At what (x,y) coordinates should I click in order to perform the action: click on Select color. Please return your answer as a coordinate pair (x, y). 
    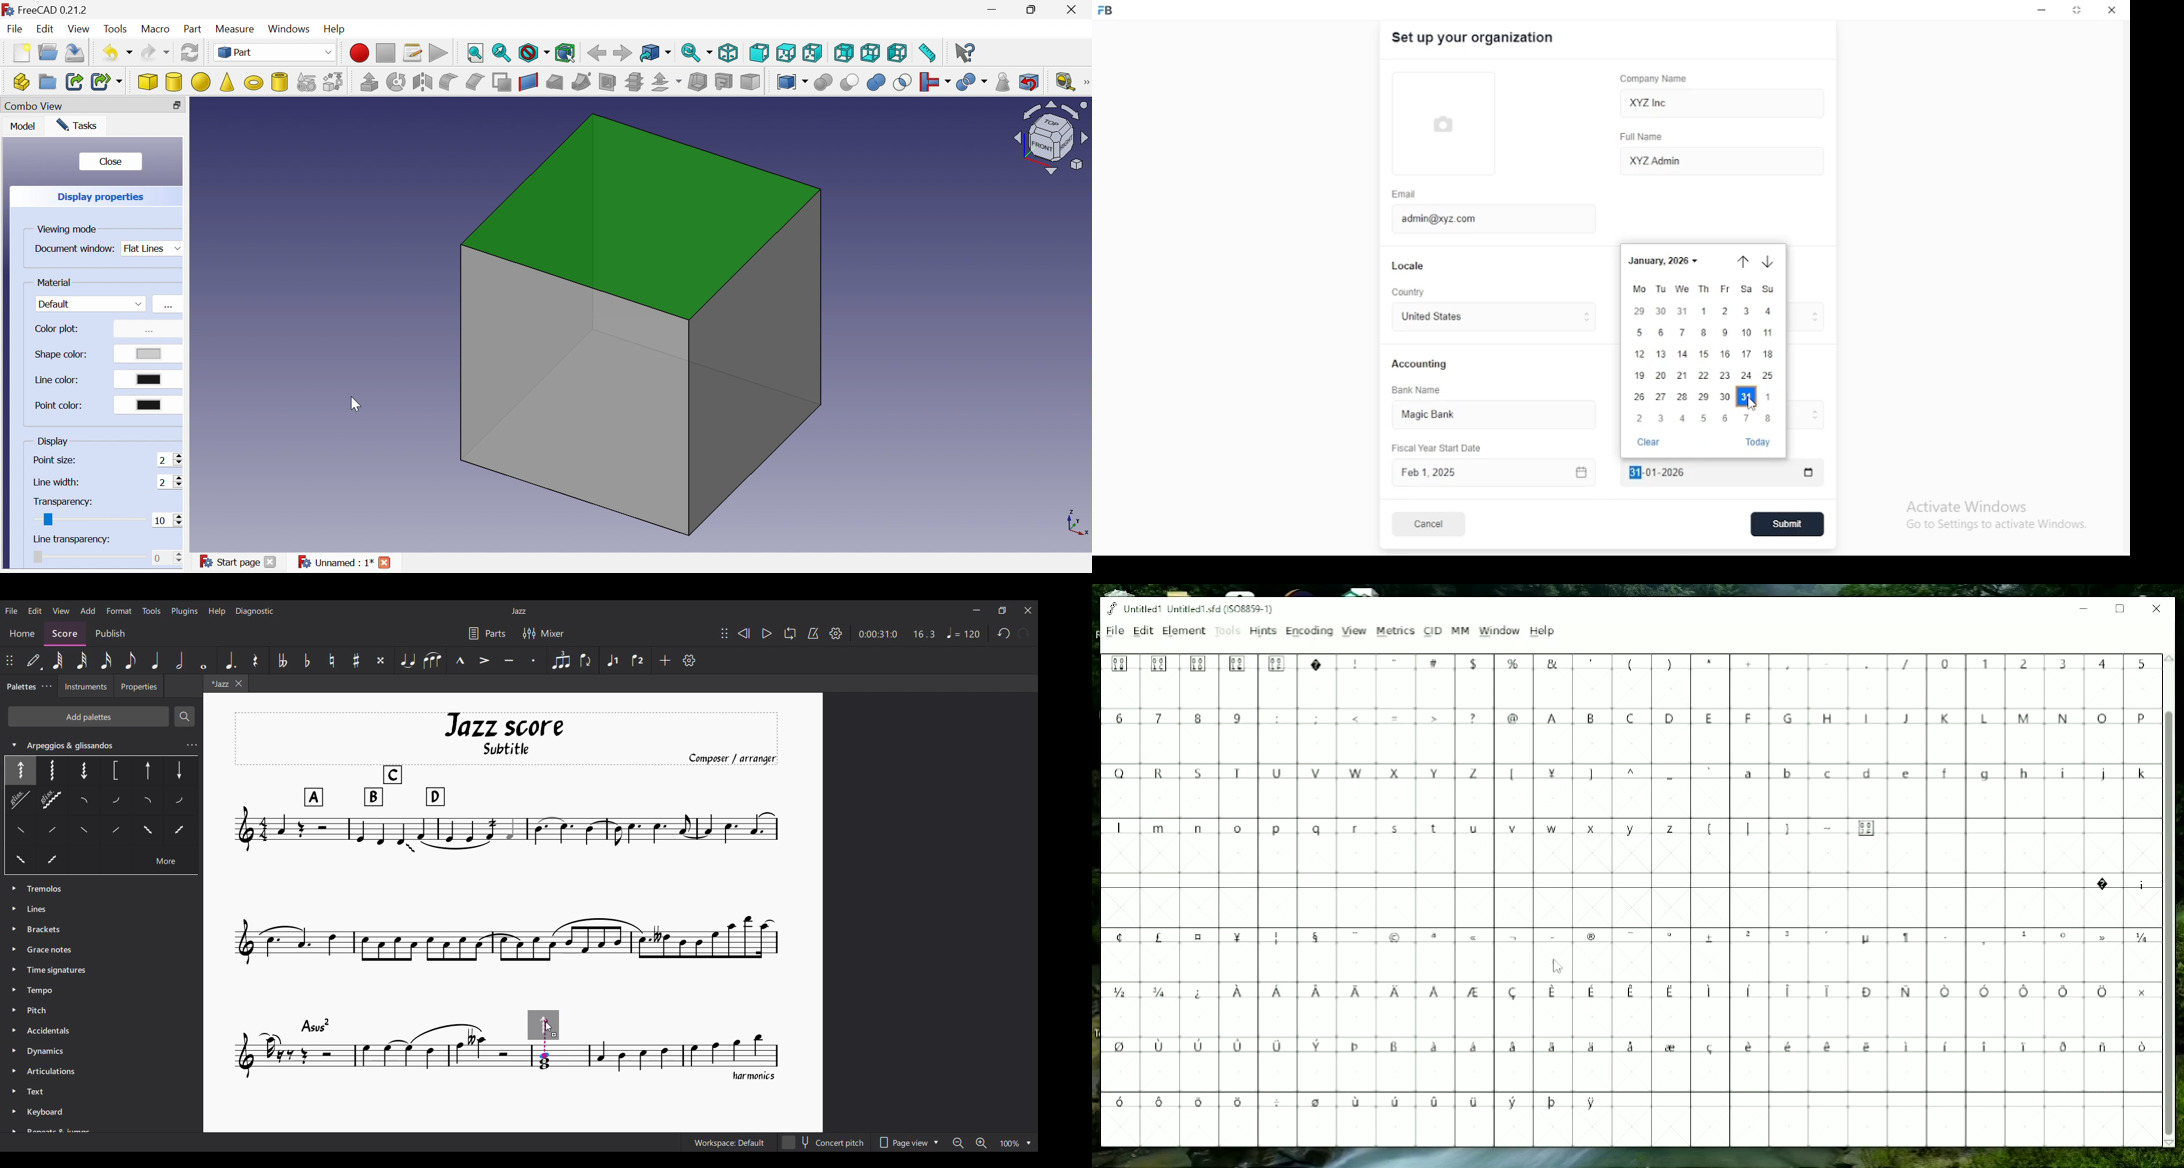
    Looking at the image, I should click on (150, 404).